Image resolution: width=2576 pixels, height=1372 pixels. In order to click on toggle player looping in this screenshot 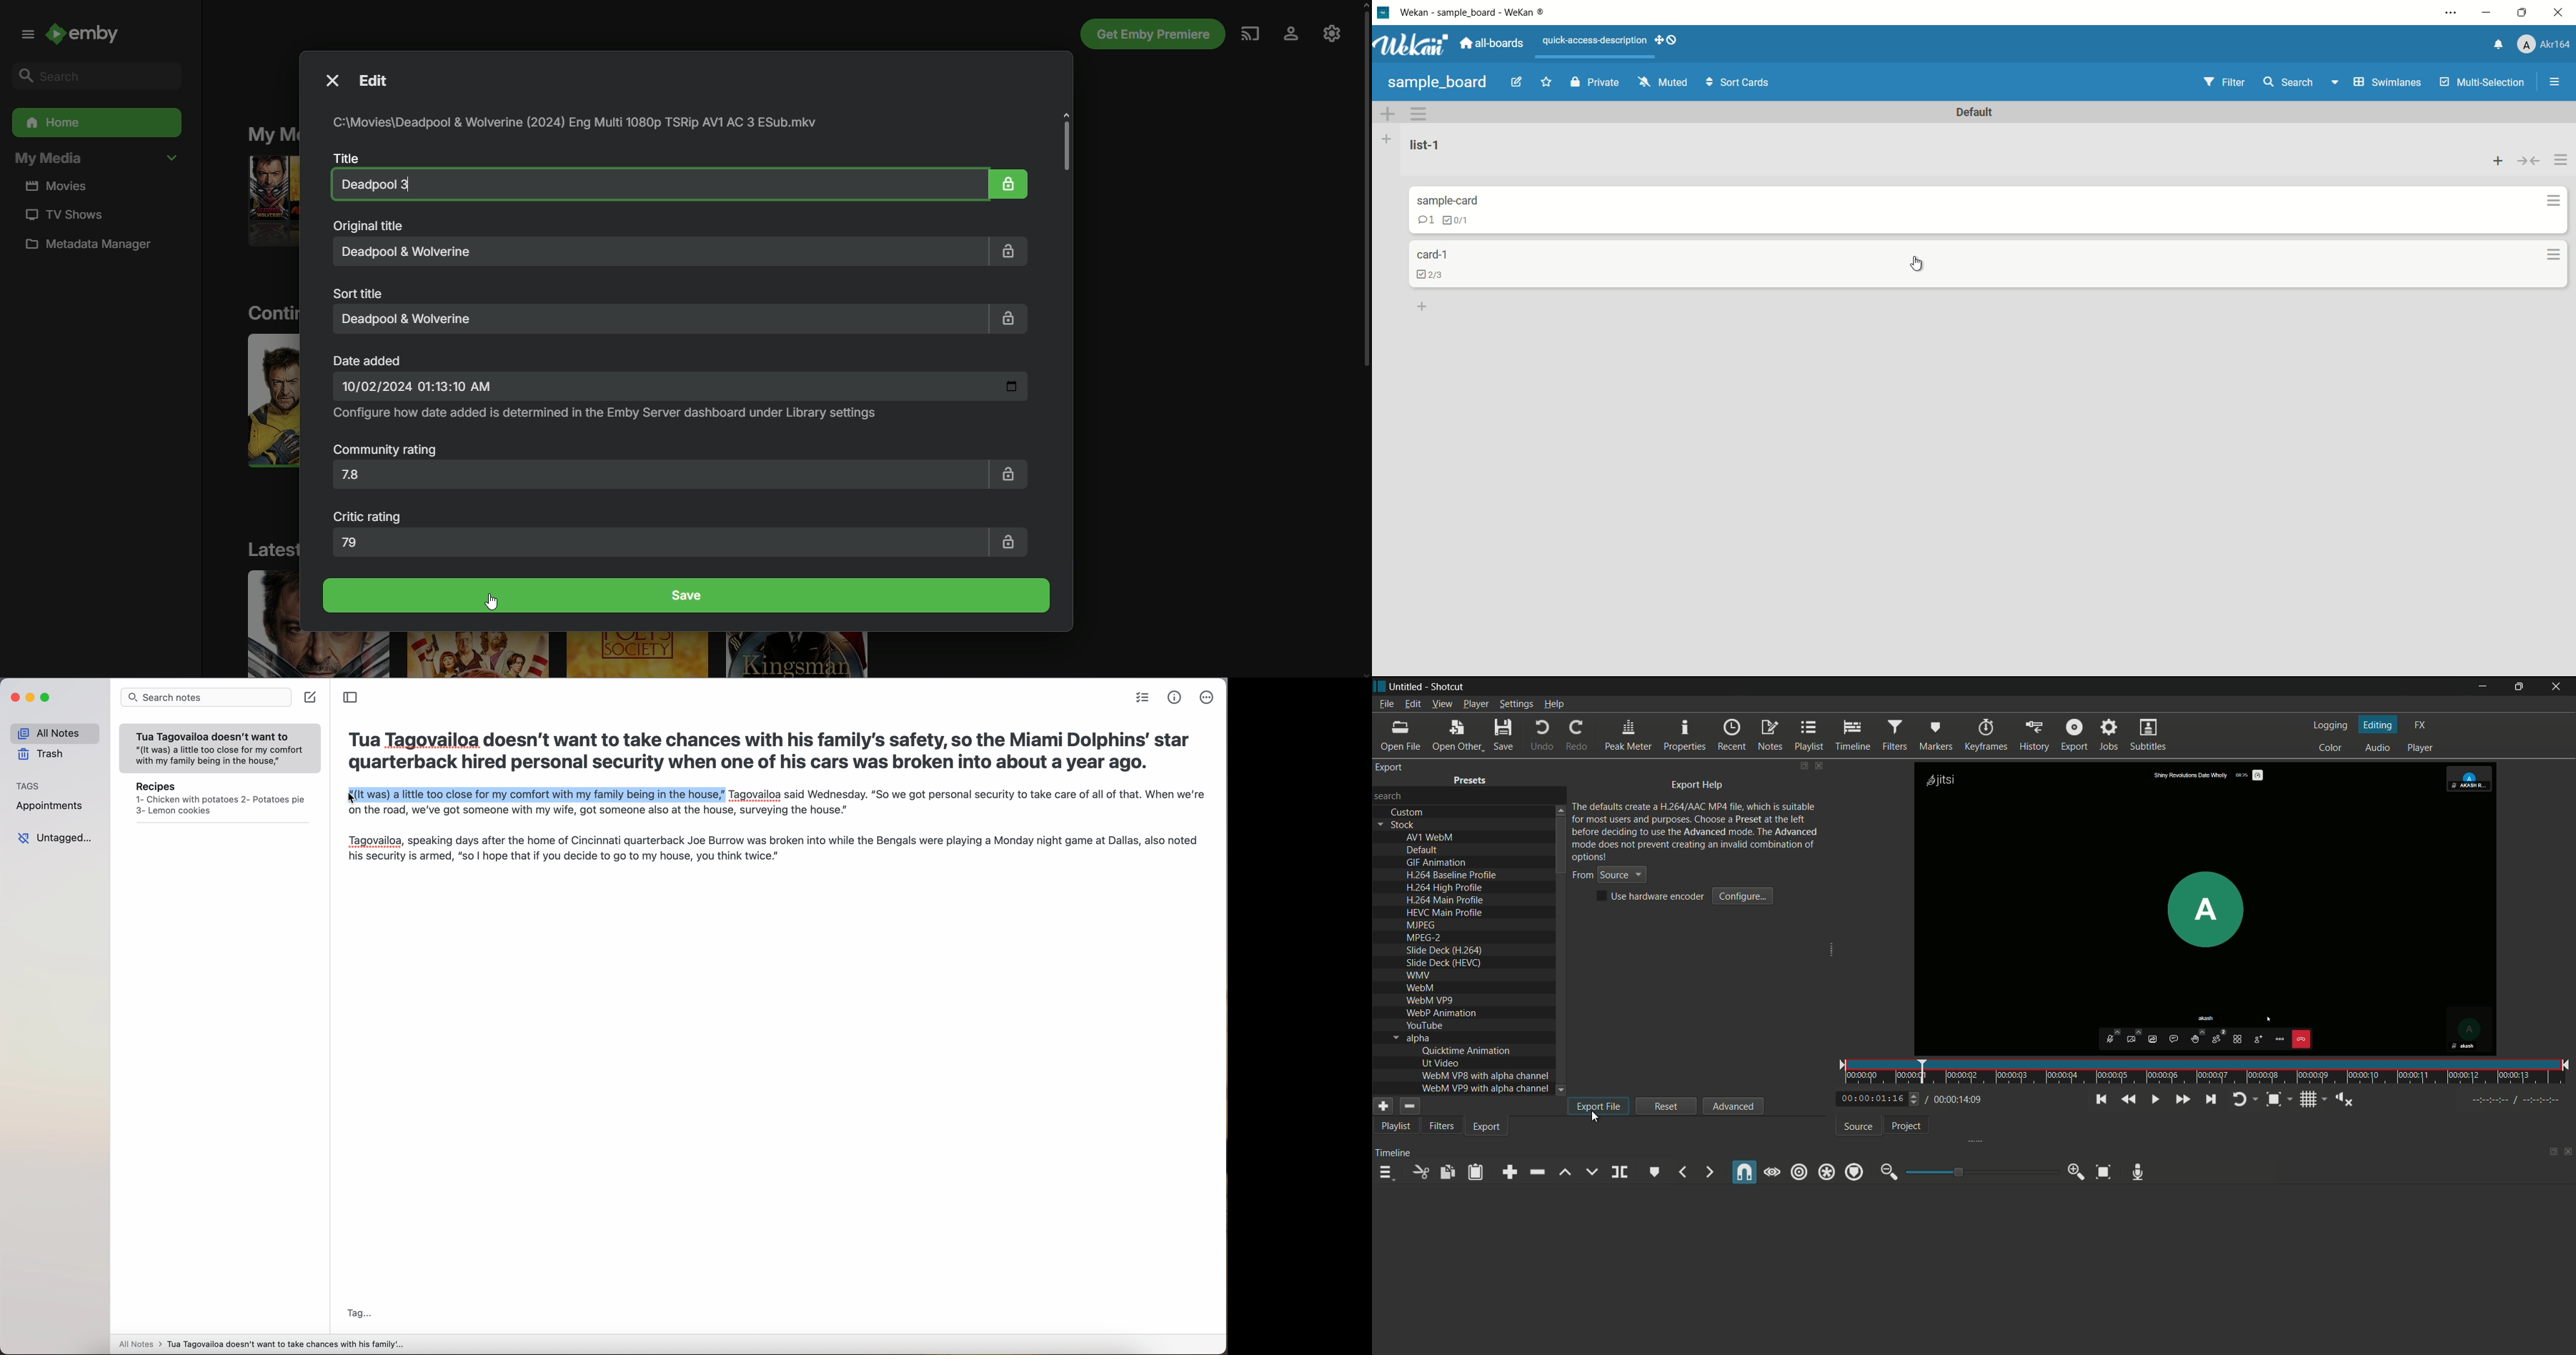, I will do `click(2240, 1100)`.